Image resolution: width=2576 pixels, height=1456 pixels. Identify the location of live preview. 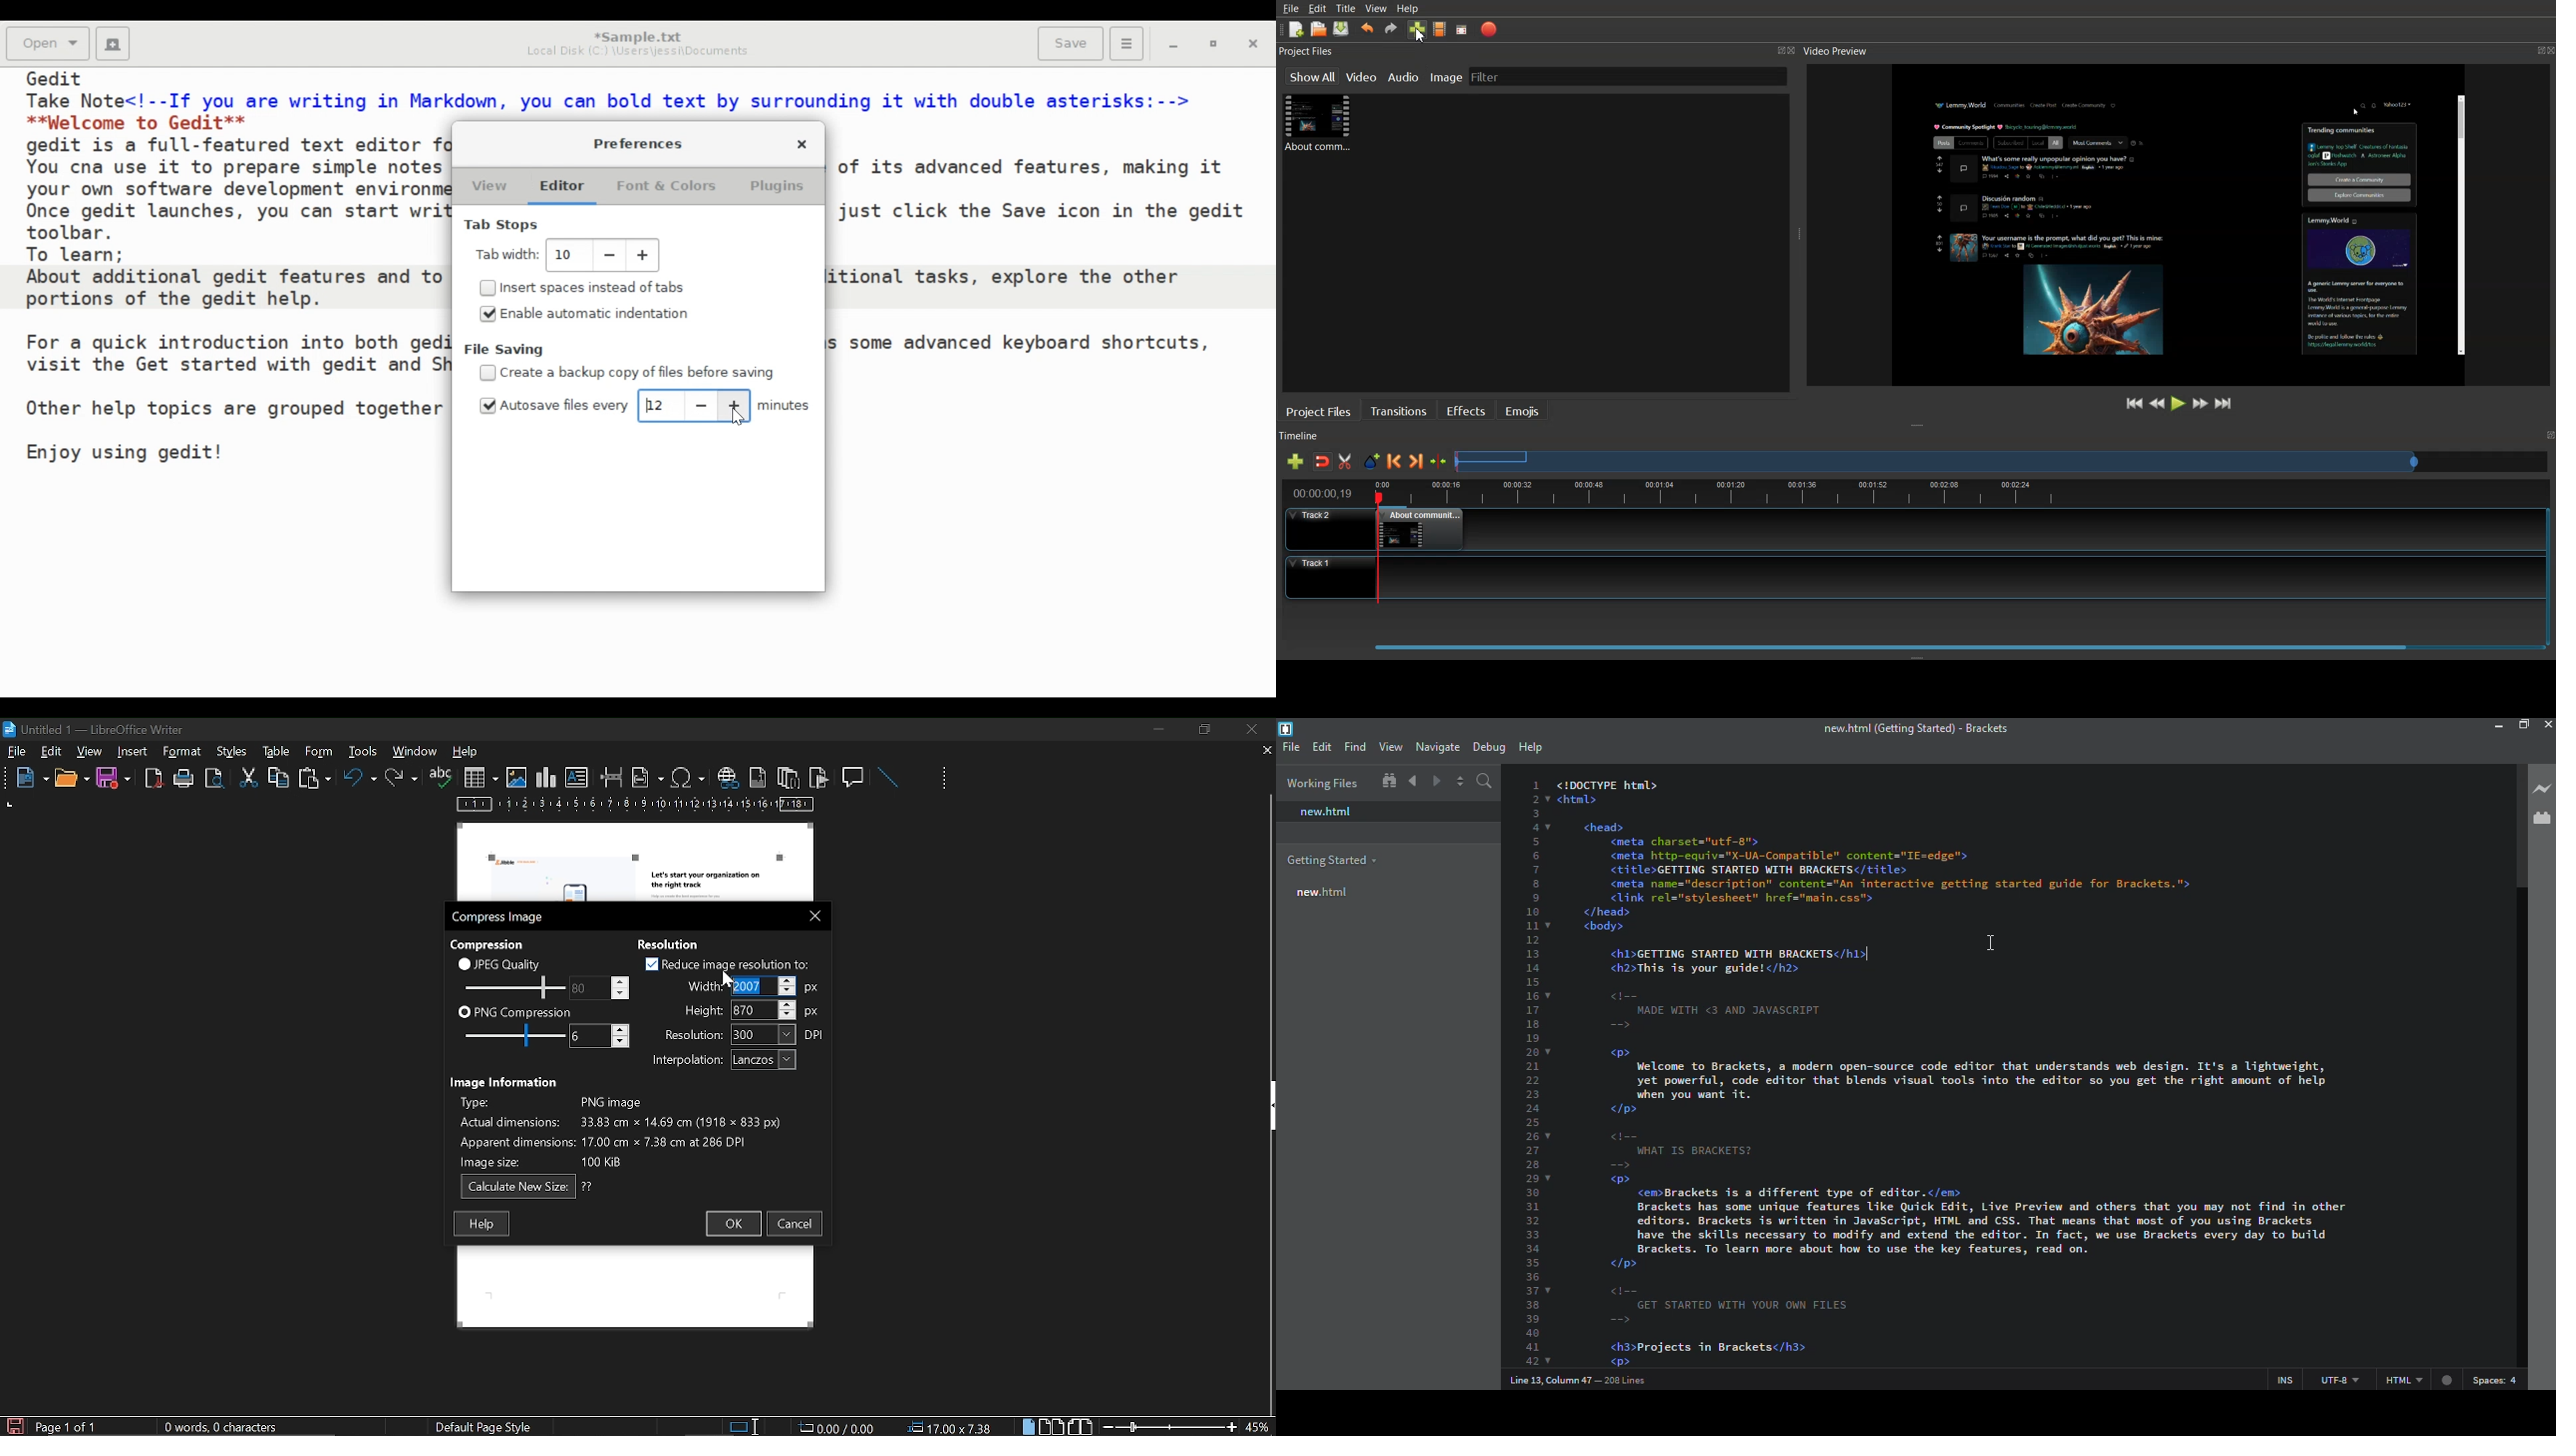
(2542, 788).